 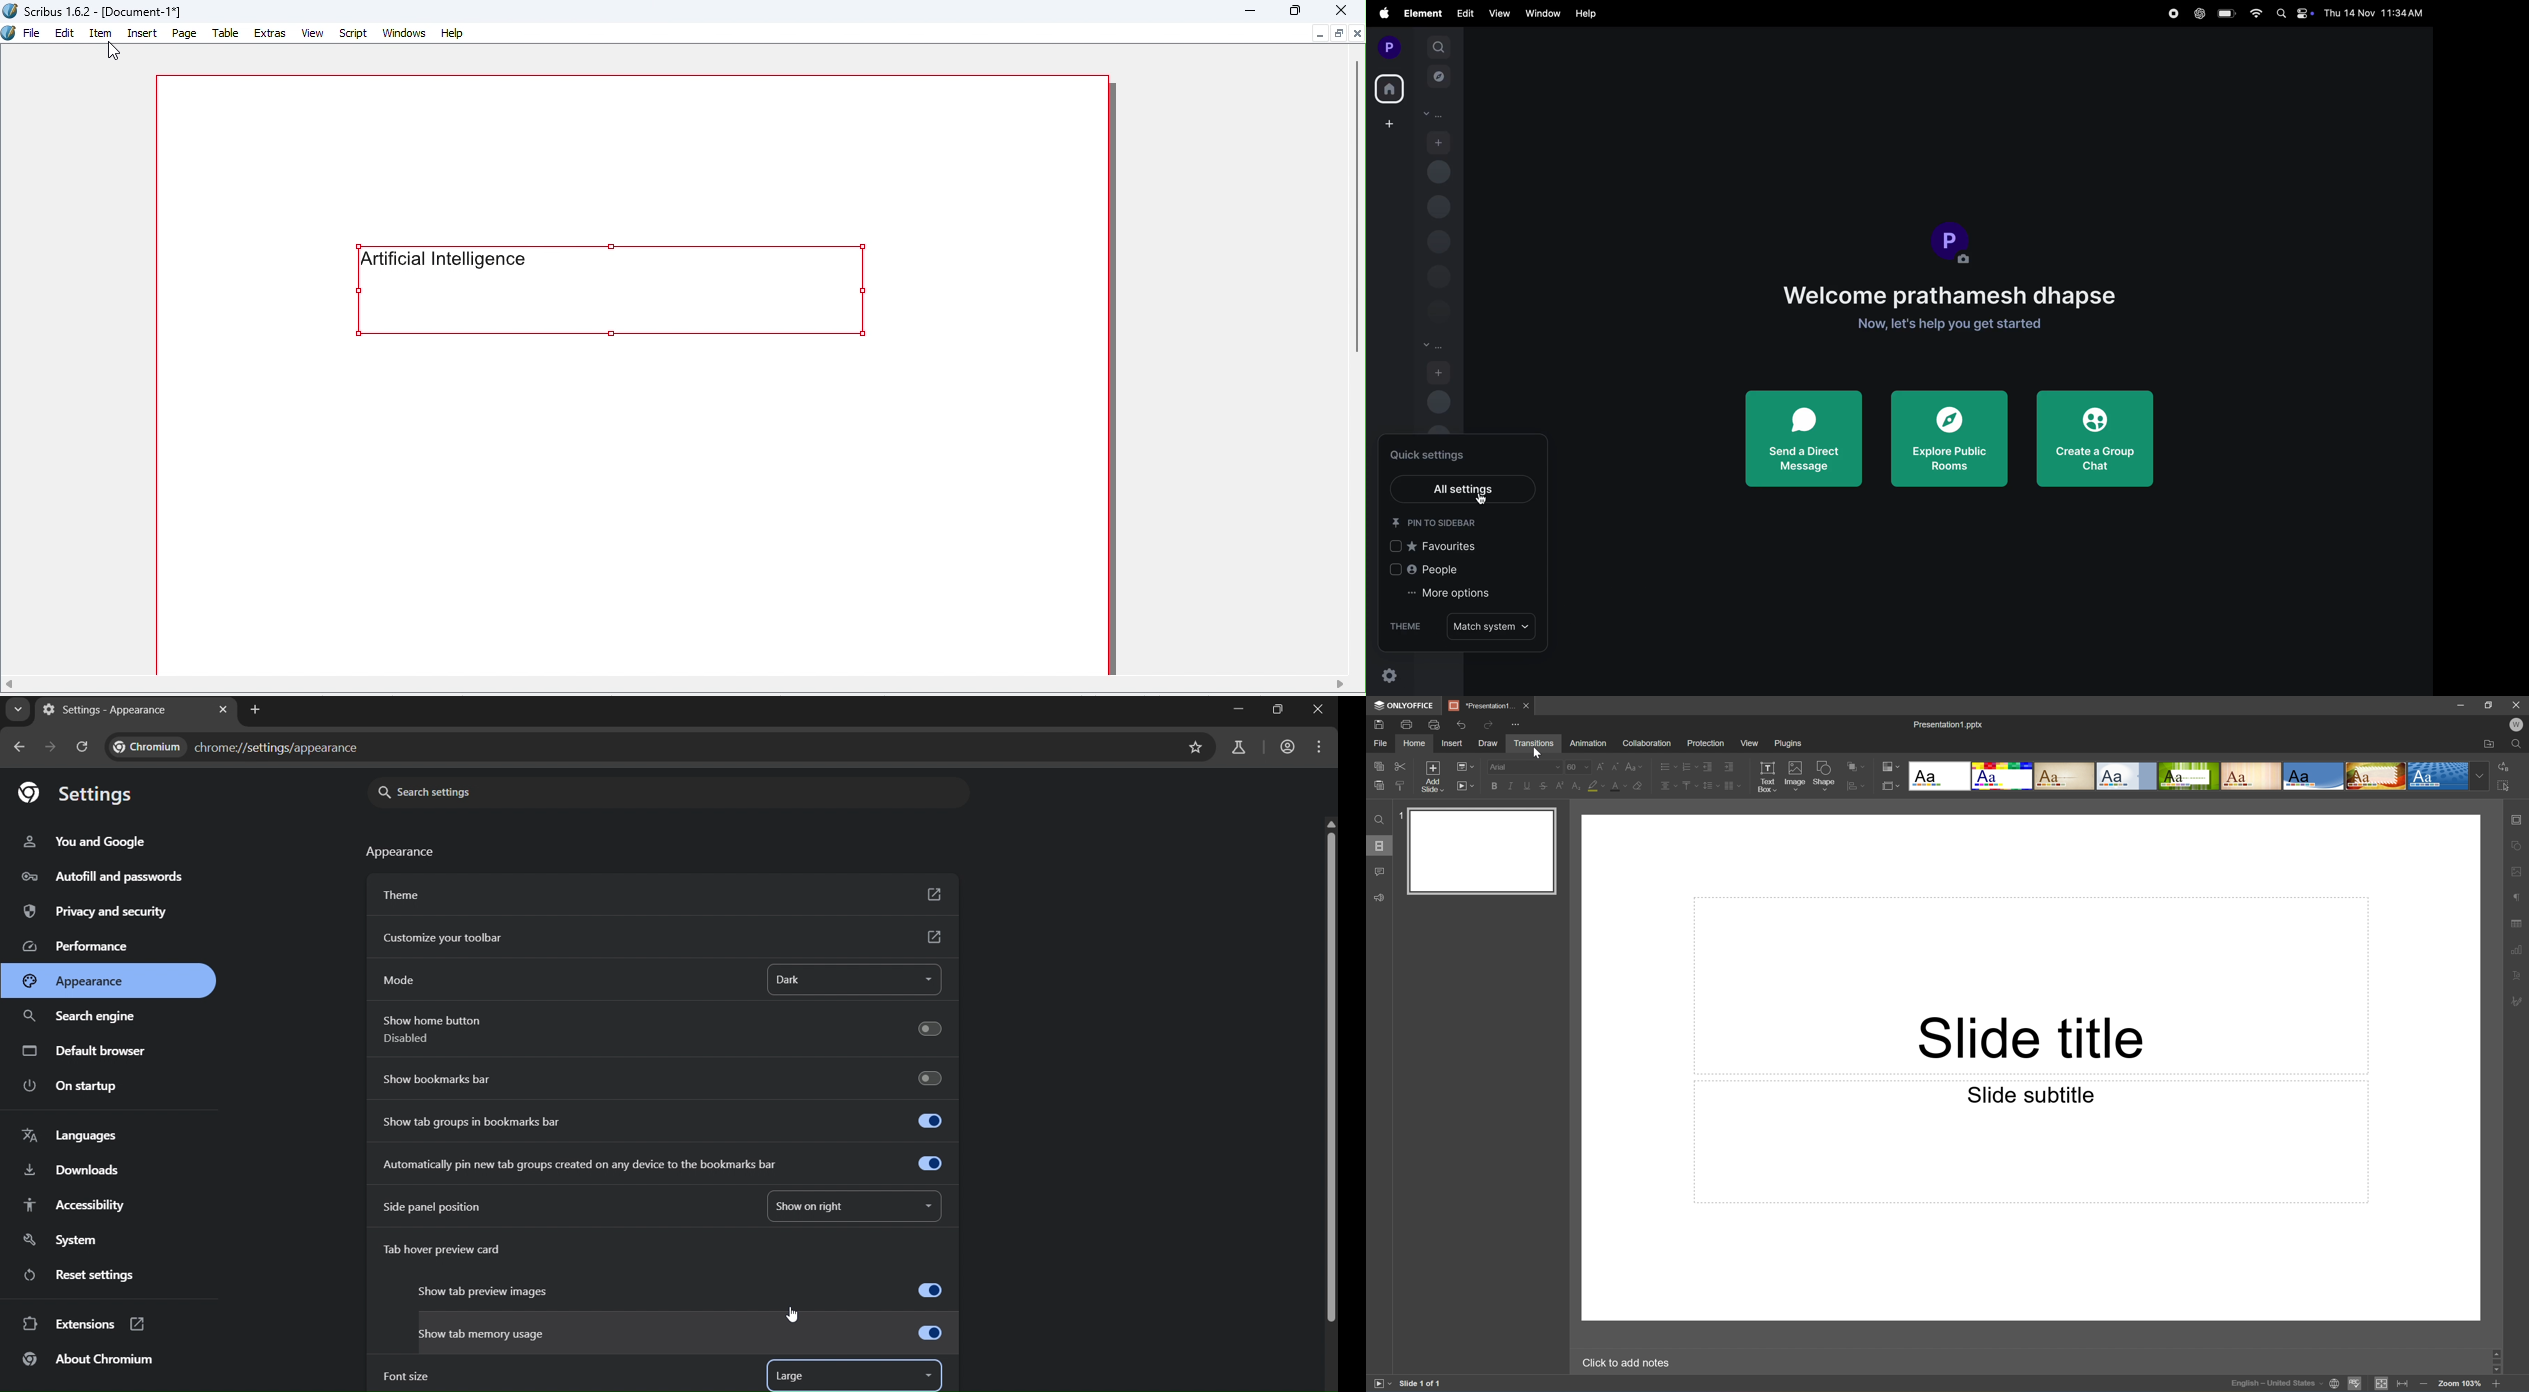 I want to click on Shape settings, so click(x=2519, y=845).